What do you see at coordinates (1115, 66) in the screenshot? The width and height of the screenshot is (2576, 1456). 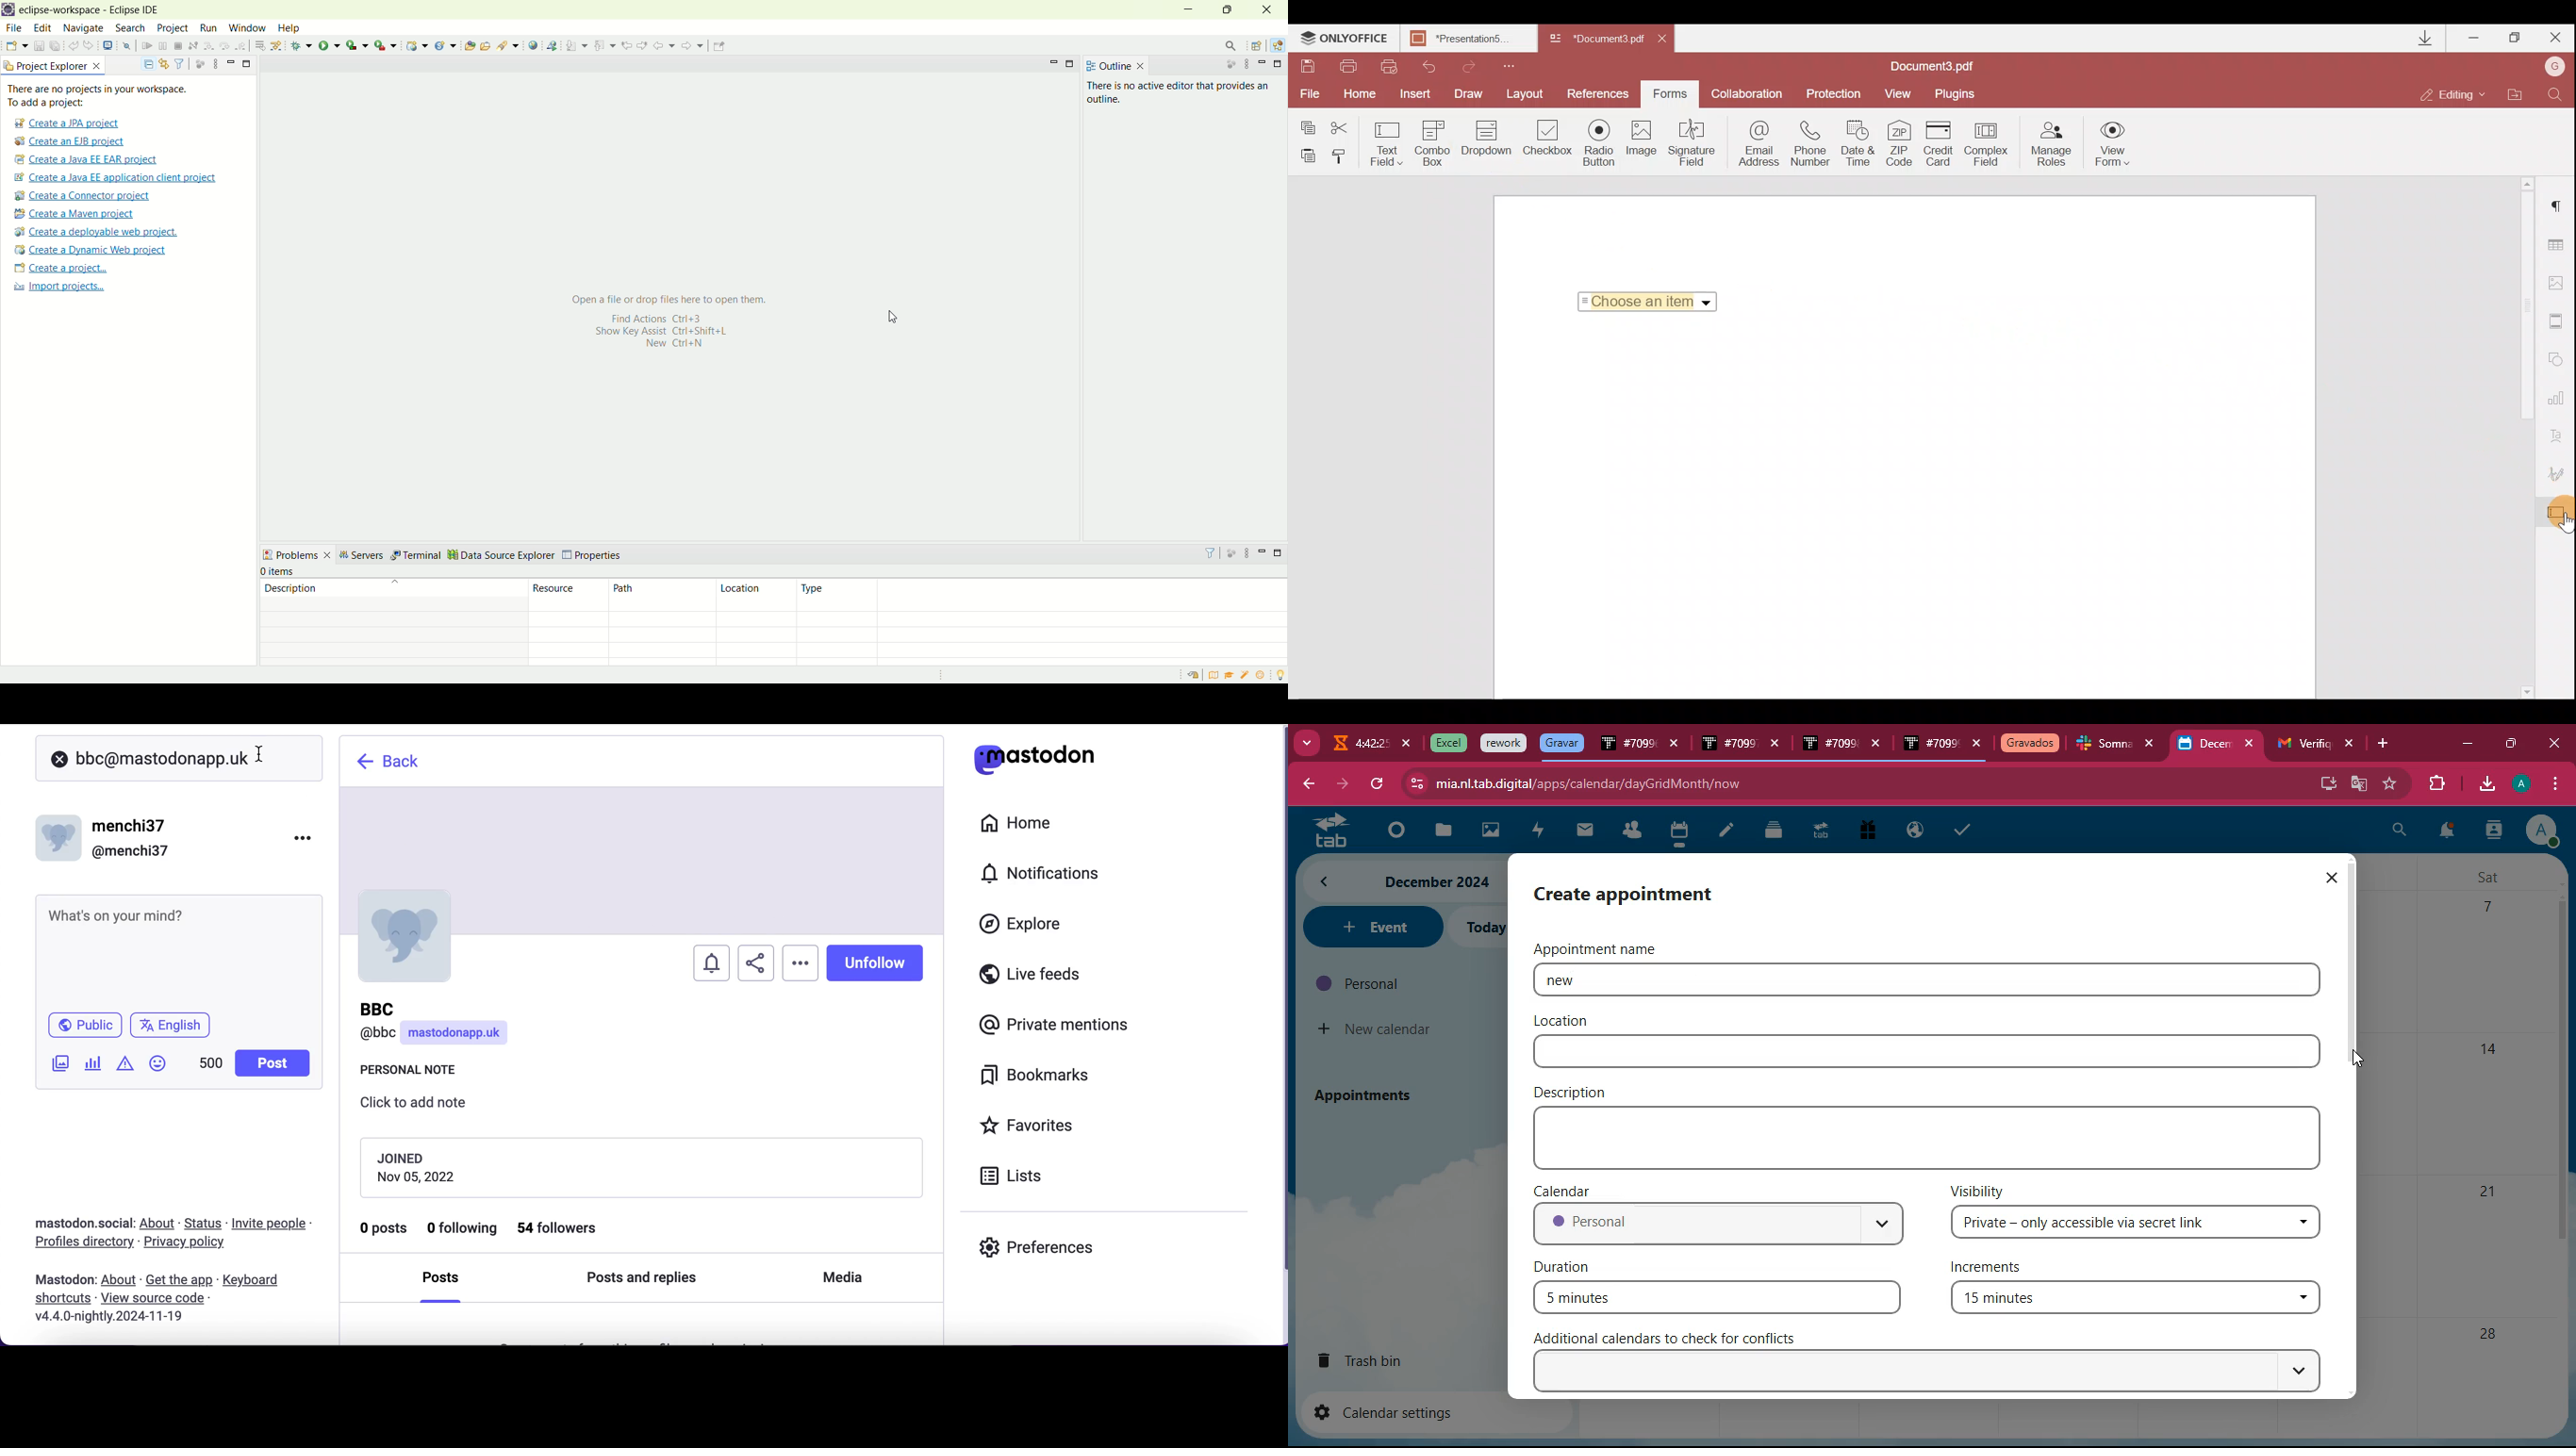 I see `outline` at bounding box center [1115, 66].